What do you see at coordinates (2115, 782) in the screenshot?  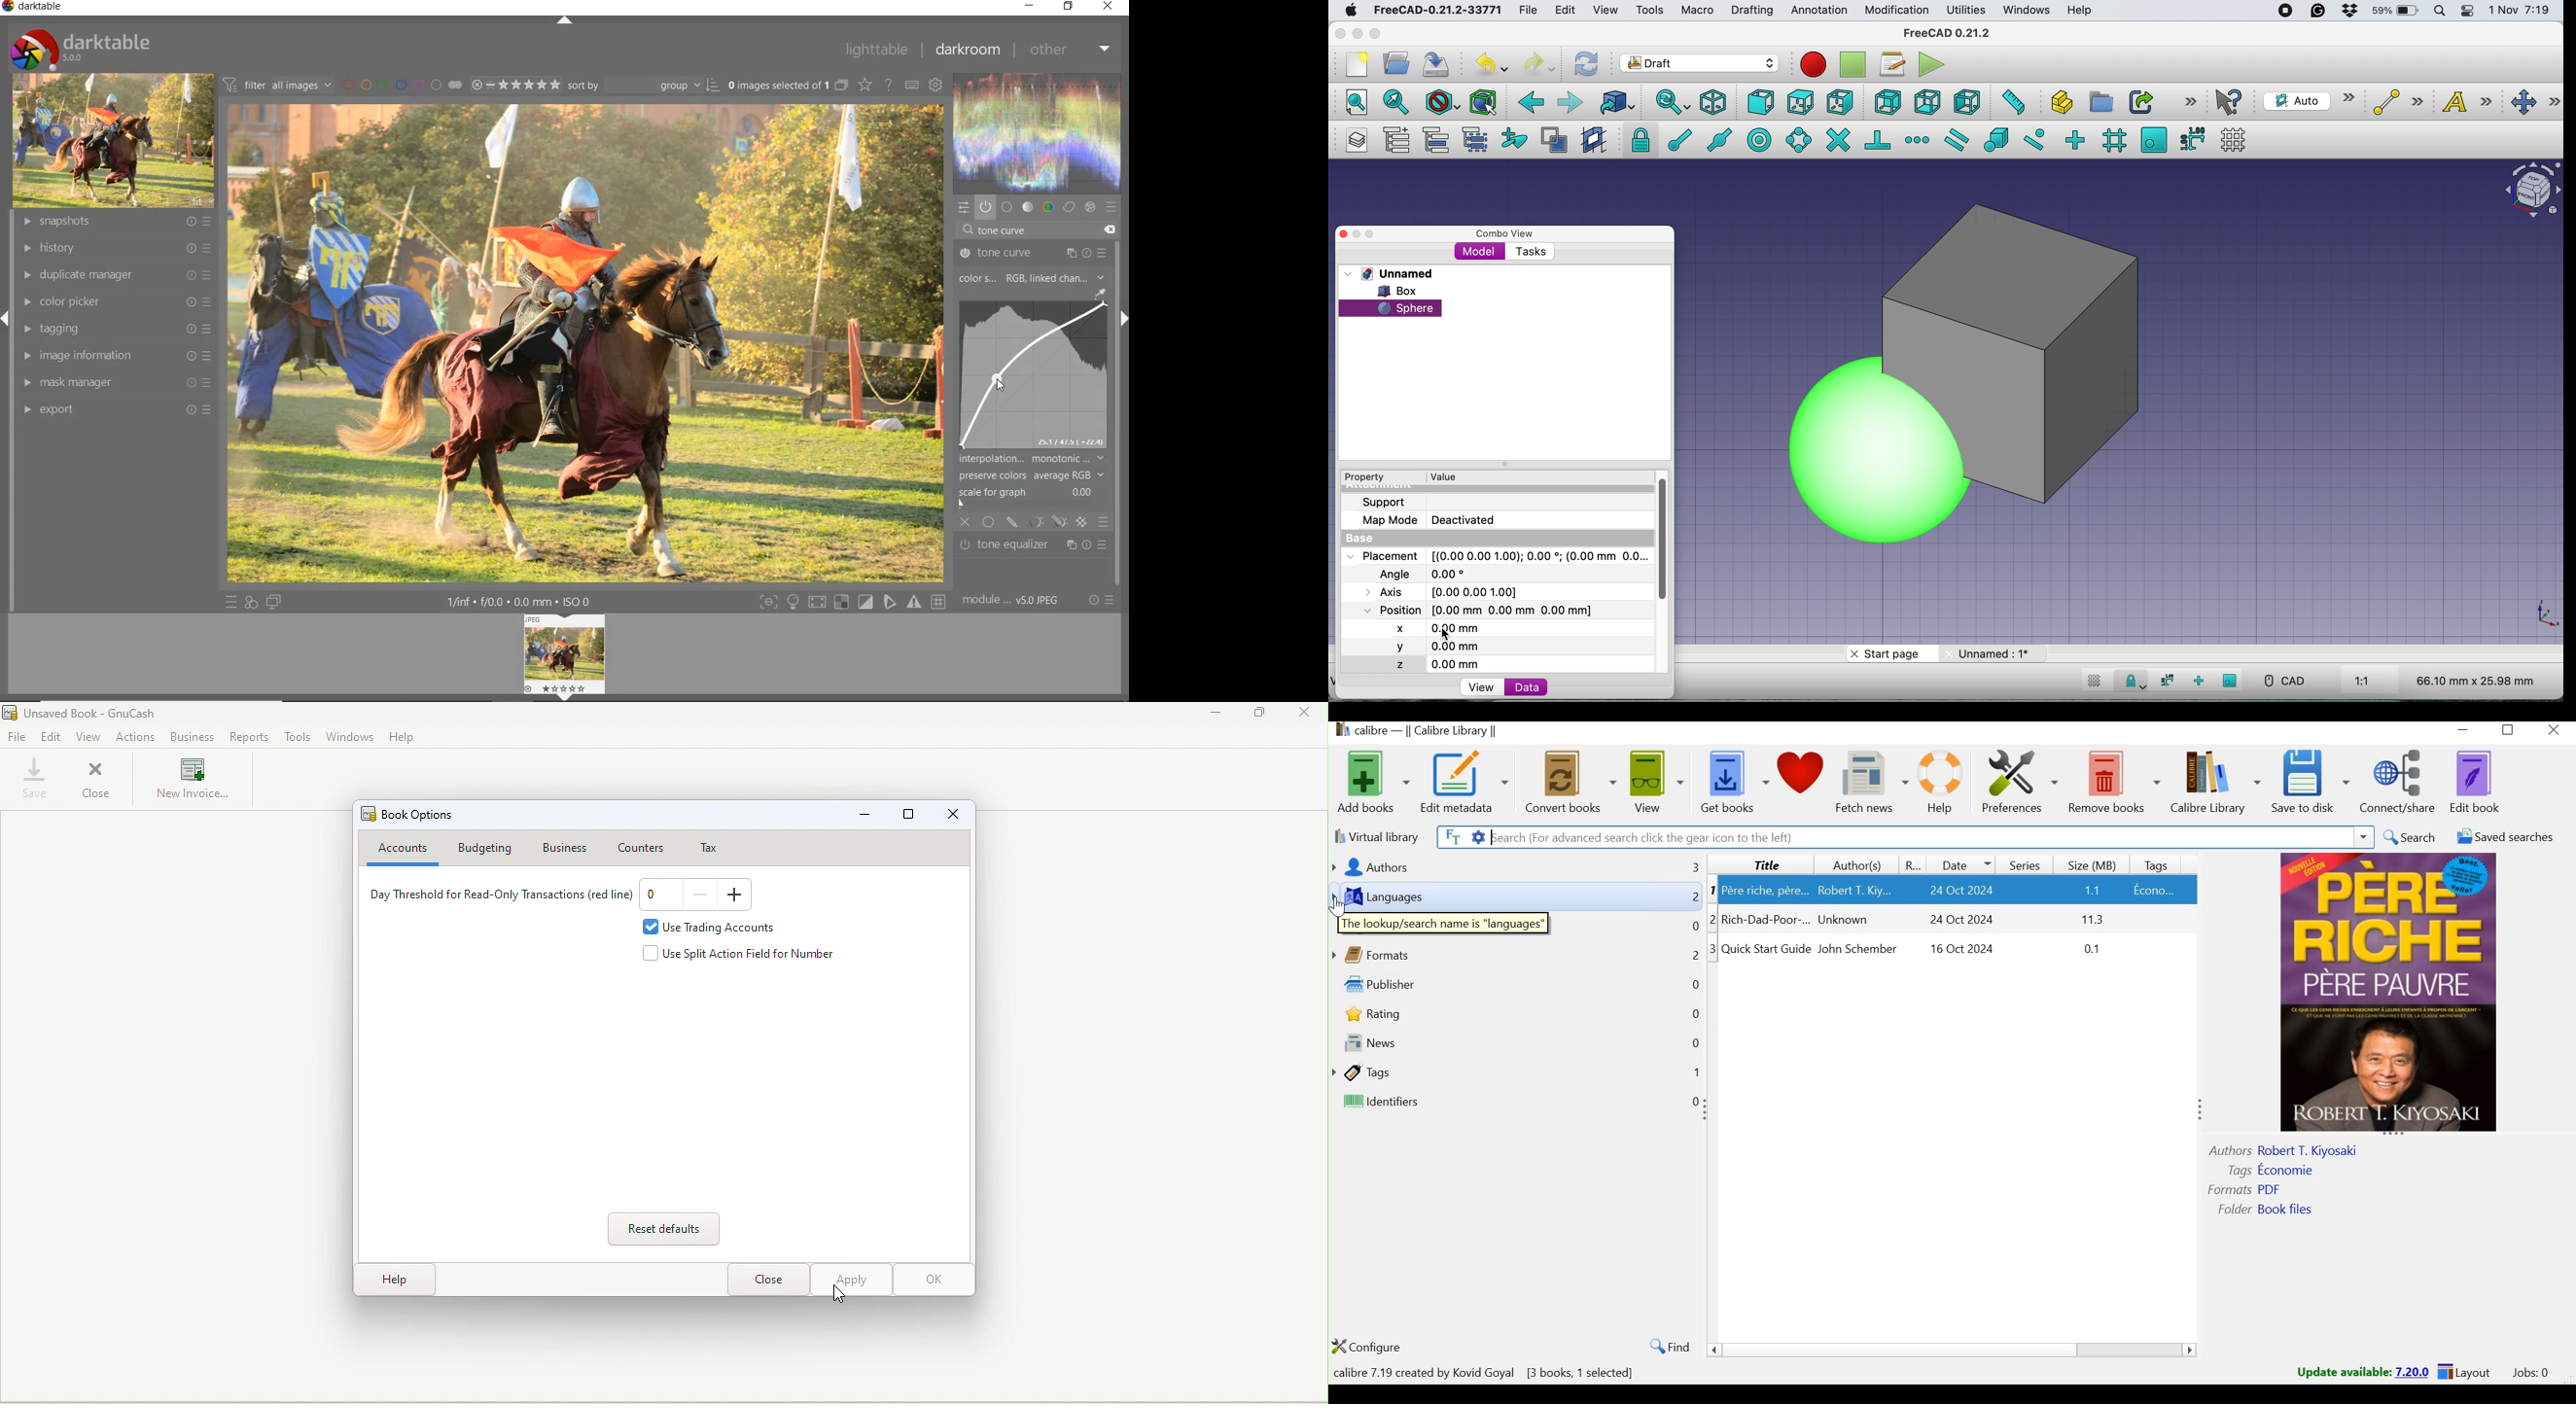 I see `Remove books` at bounding box center [2115, 782].